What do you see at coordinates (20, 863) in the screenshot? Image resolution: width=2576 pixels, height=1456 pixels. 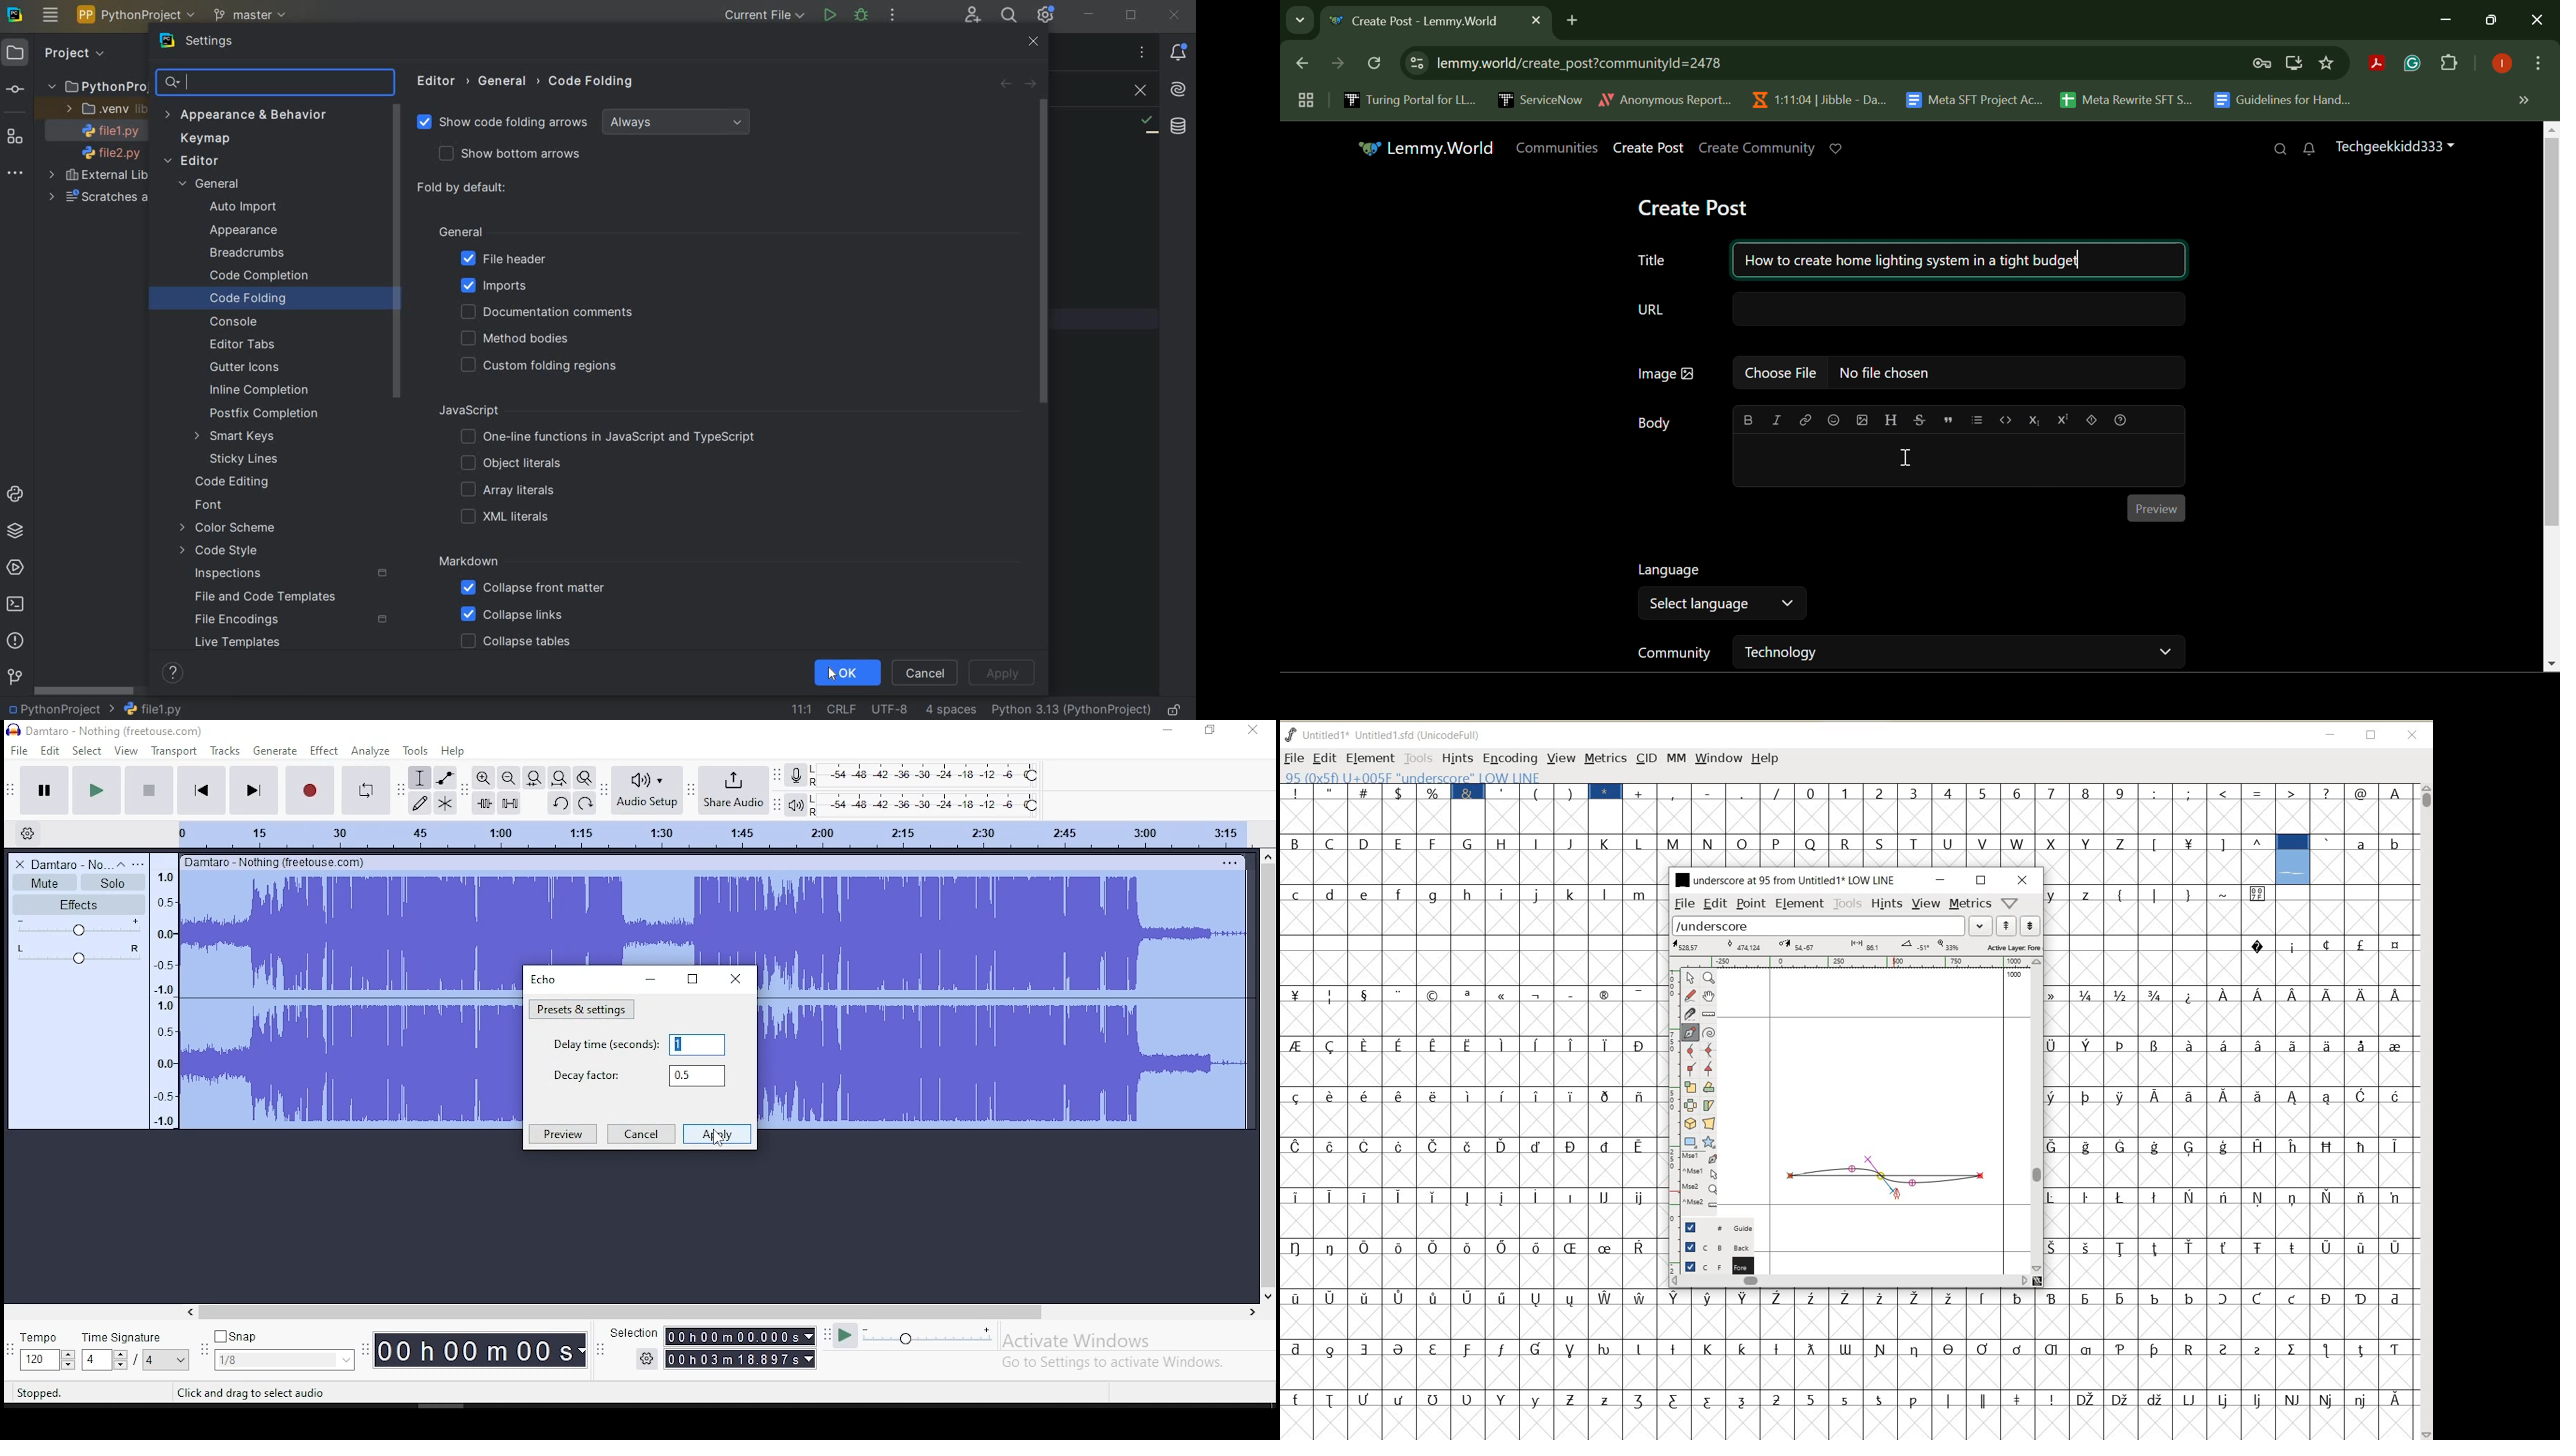 I see `delete track` at bounding box center [20, 863].